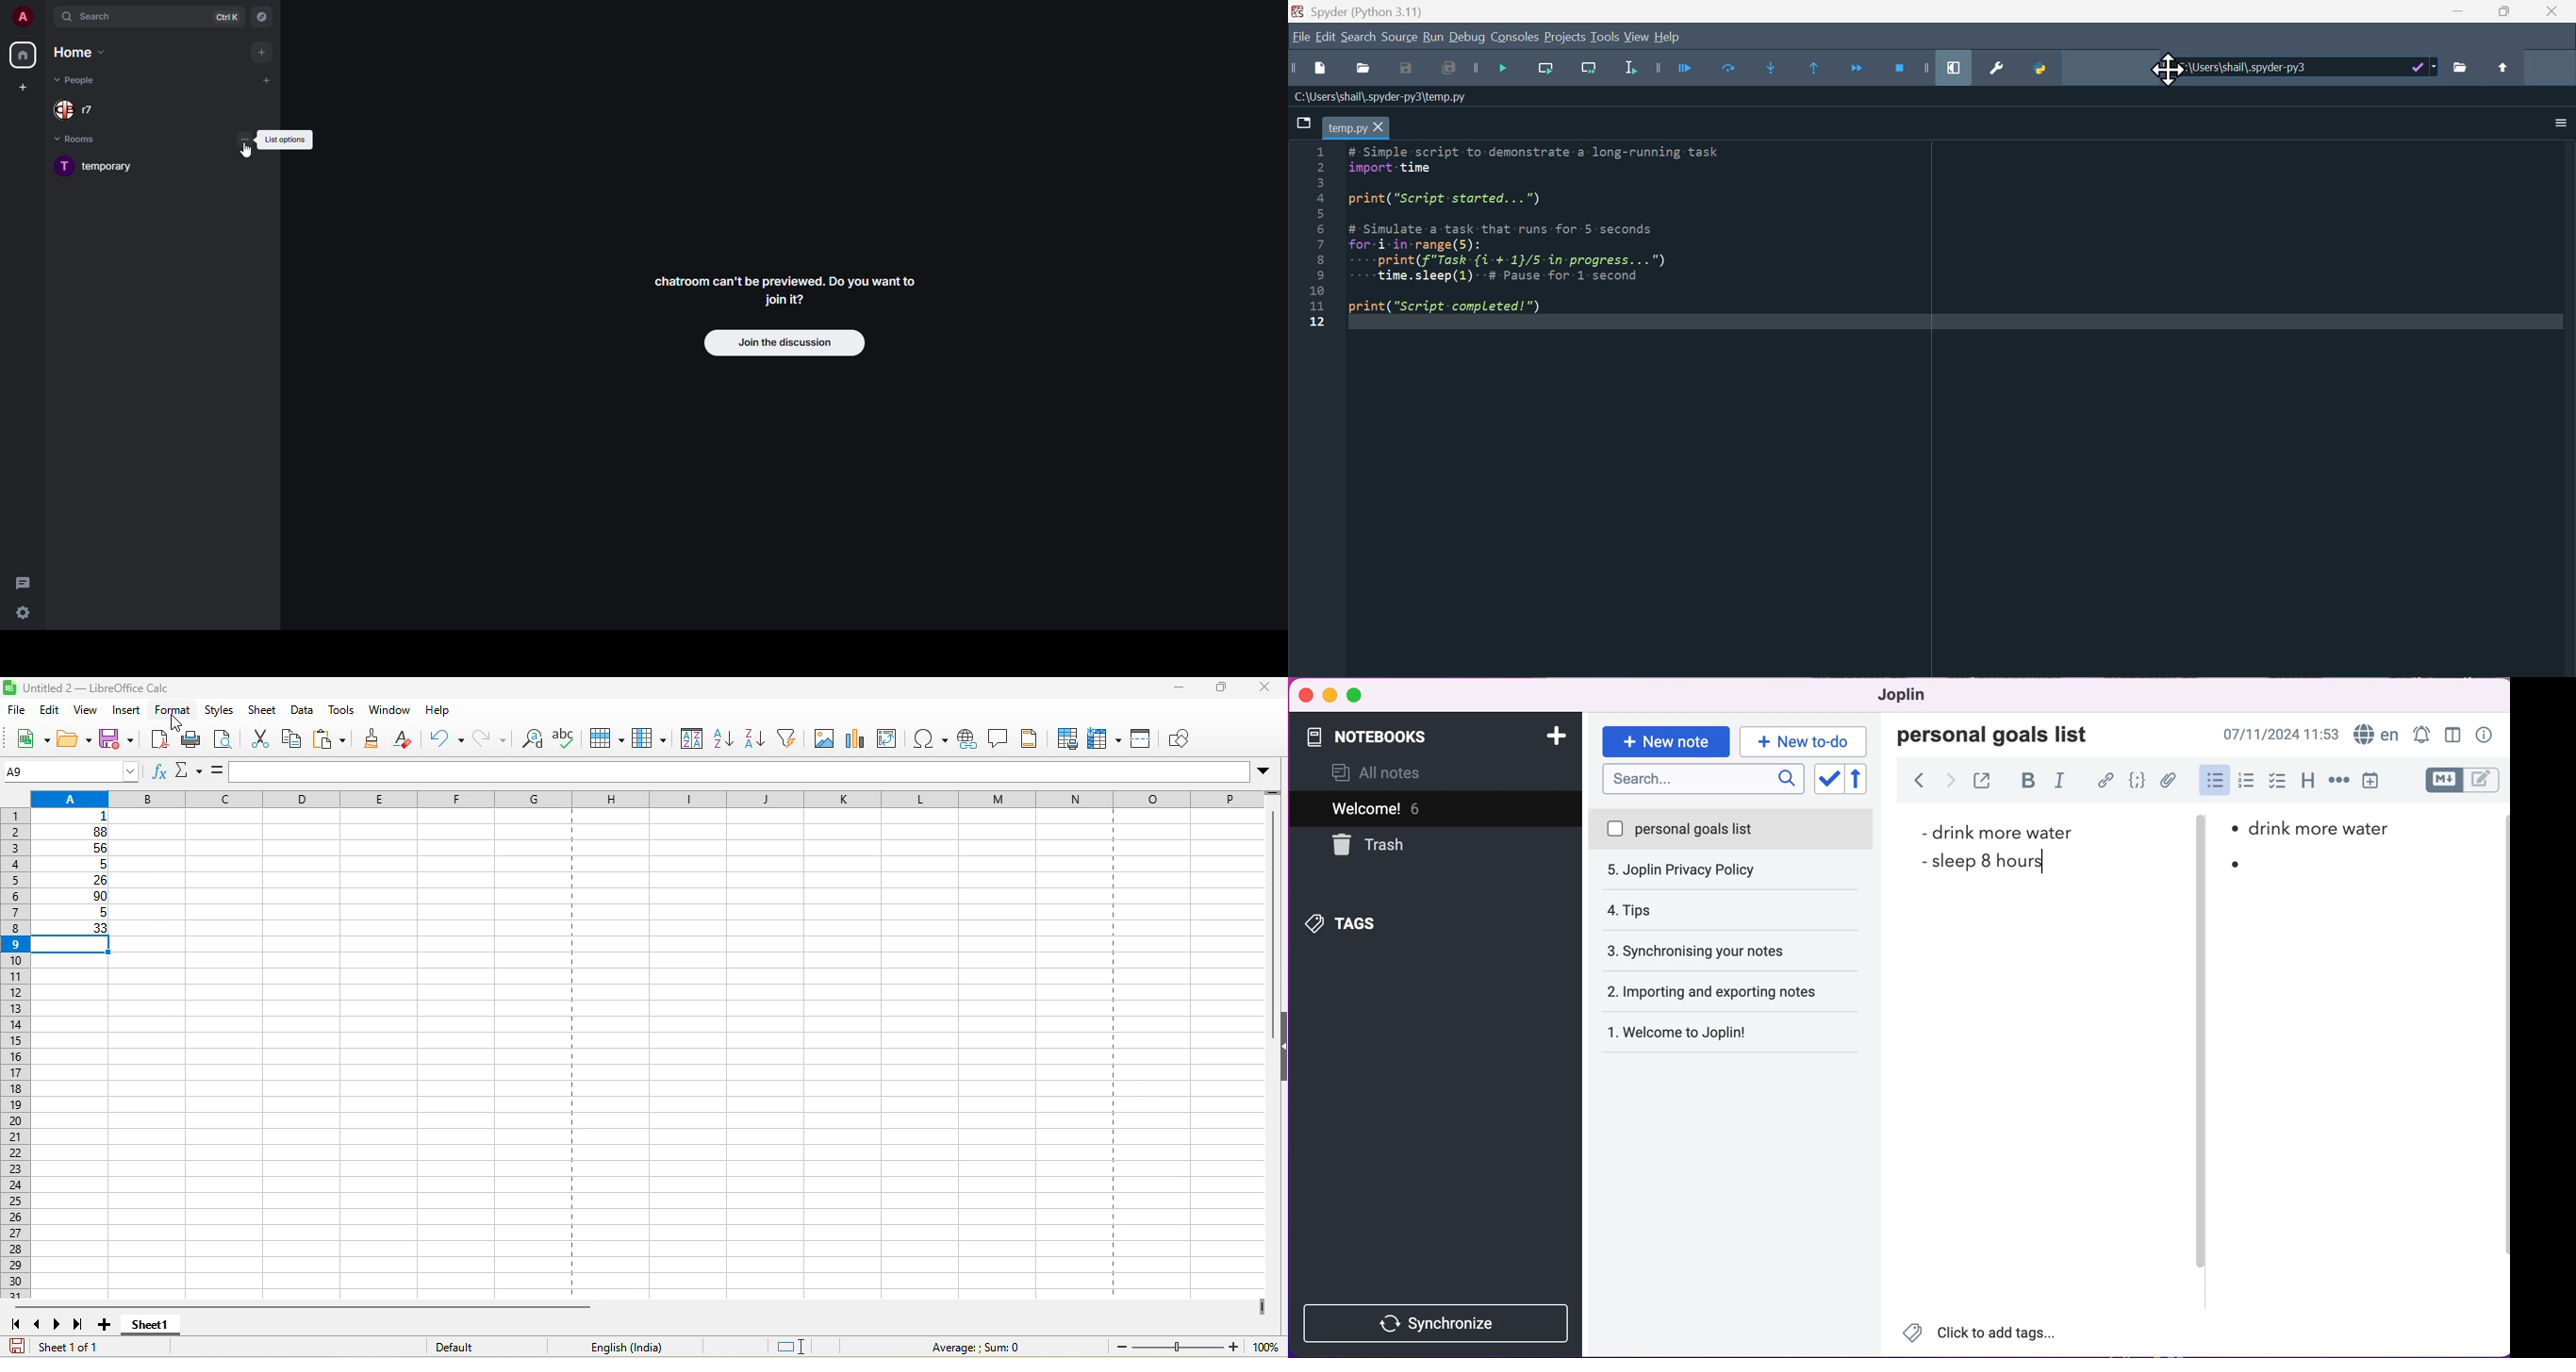 The image size is (2576, 1372). Describe the element at coordinates (2045, 68) in the screenshot. I see `Python path manager` at that location.